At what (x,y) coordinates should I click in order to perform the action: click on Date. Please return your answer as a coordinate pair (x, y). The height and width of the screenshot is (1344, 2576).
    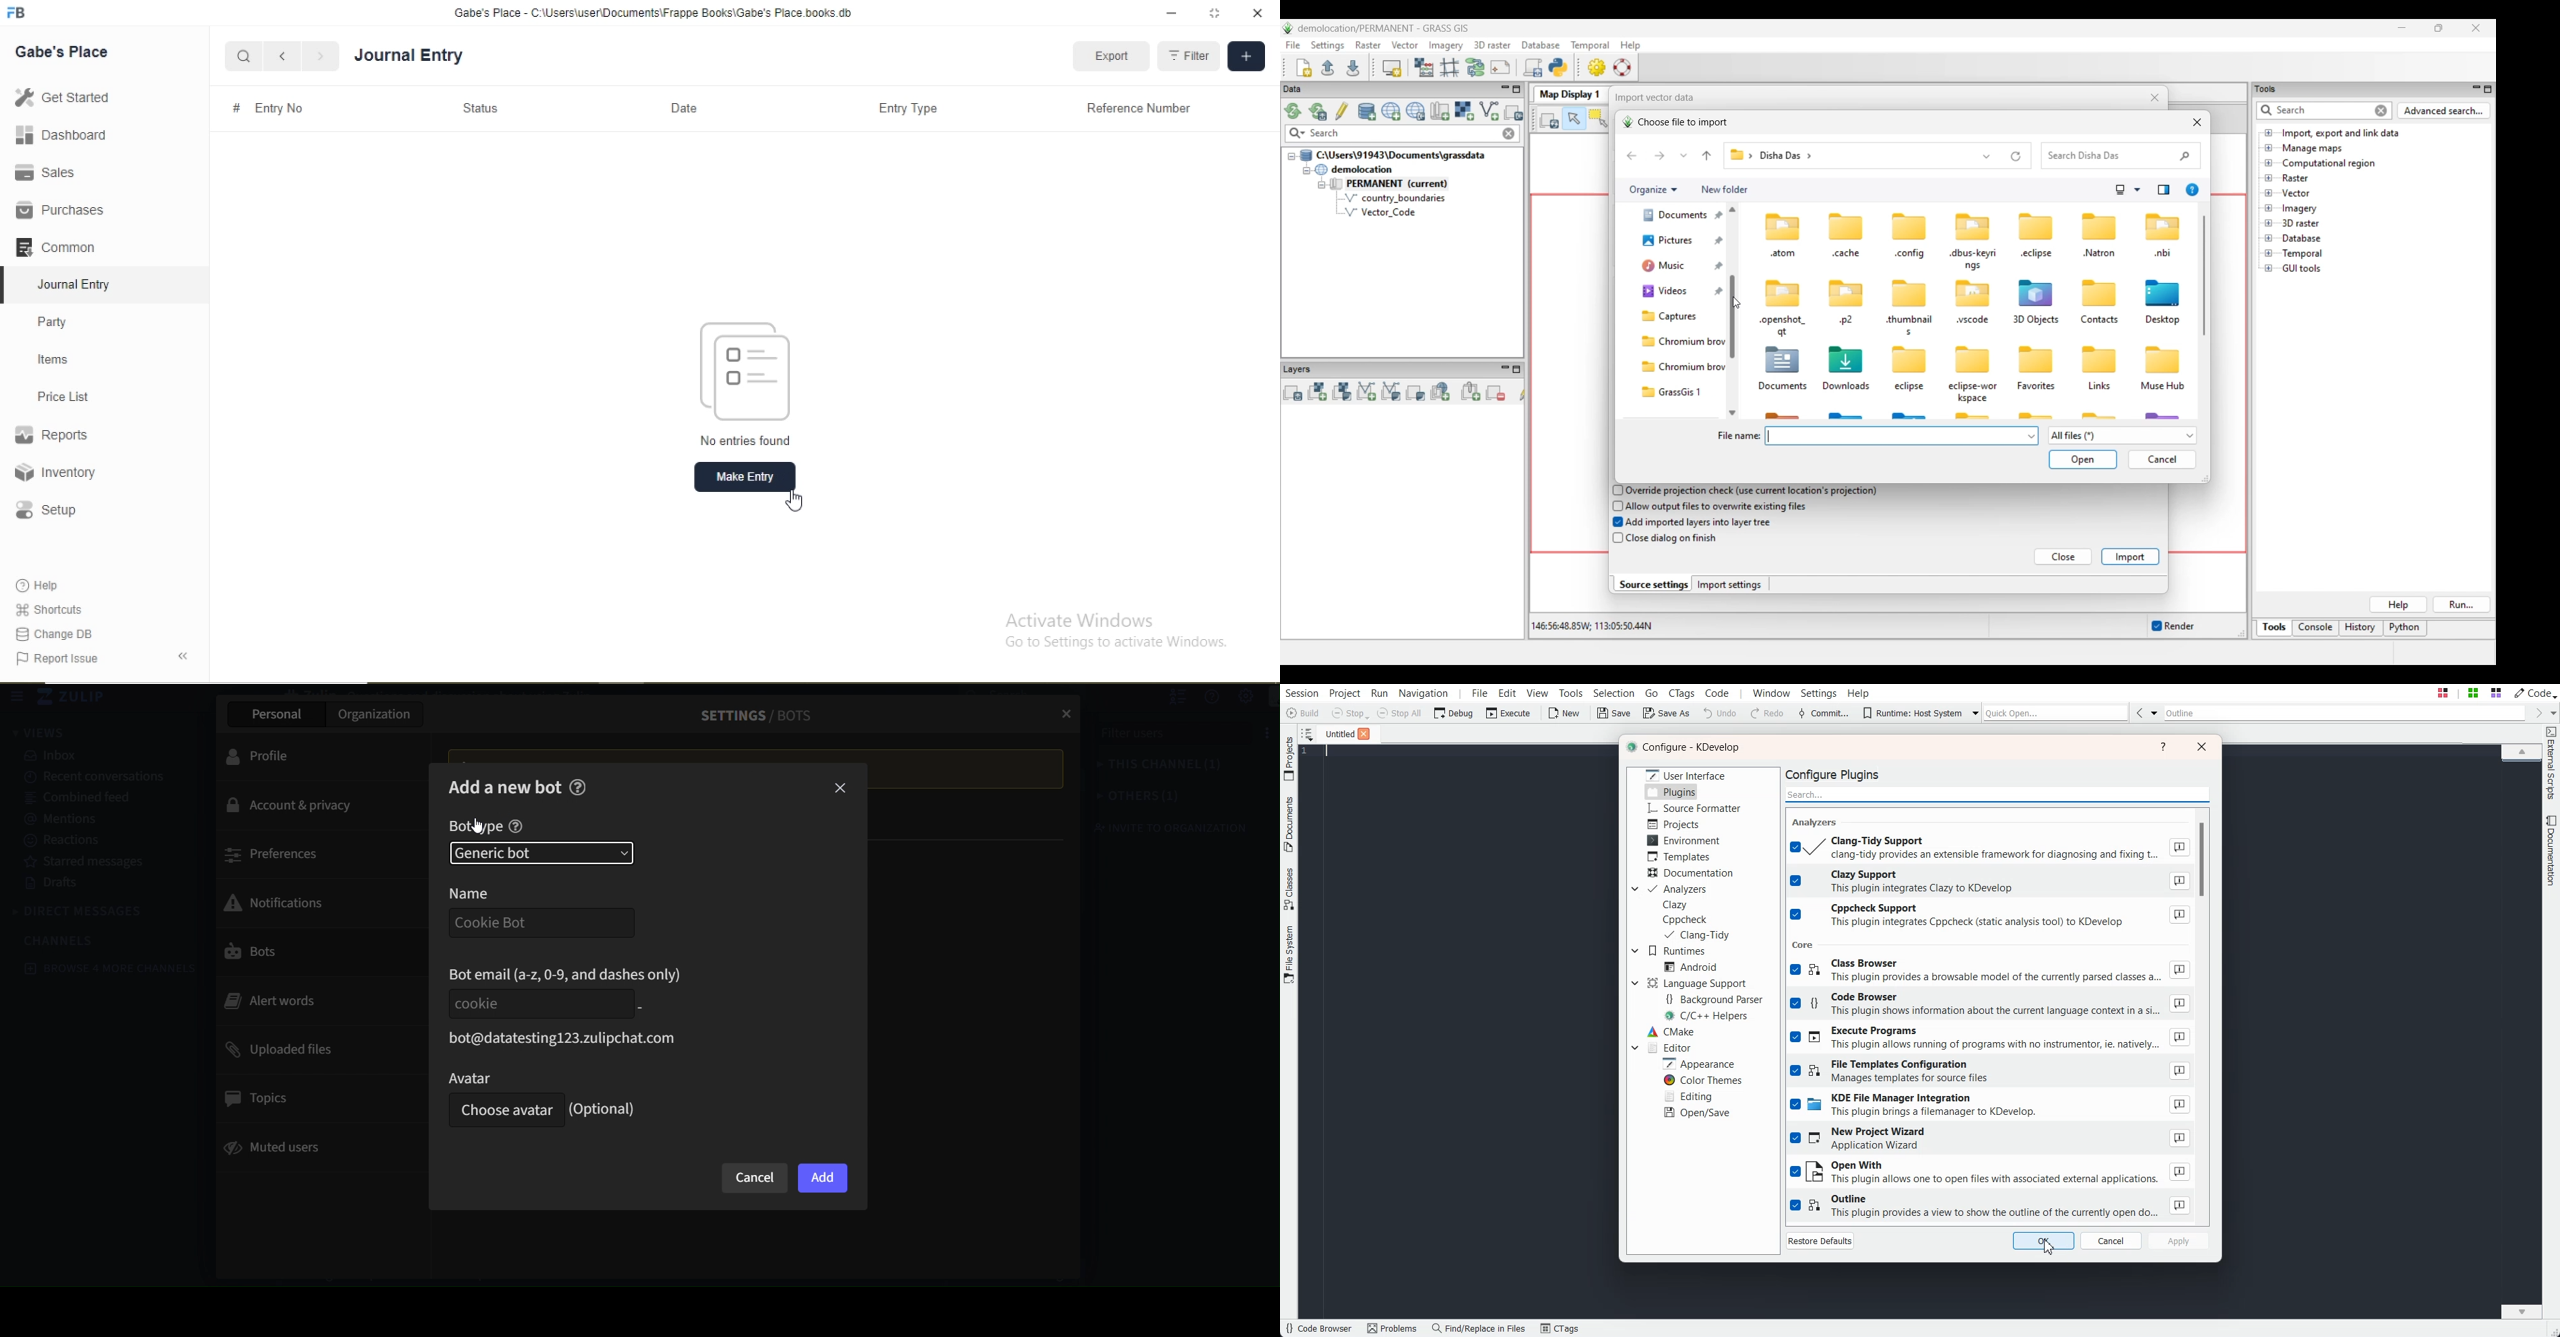
    Looking at the image, I should click on (683, 107).